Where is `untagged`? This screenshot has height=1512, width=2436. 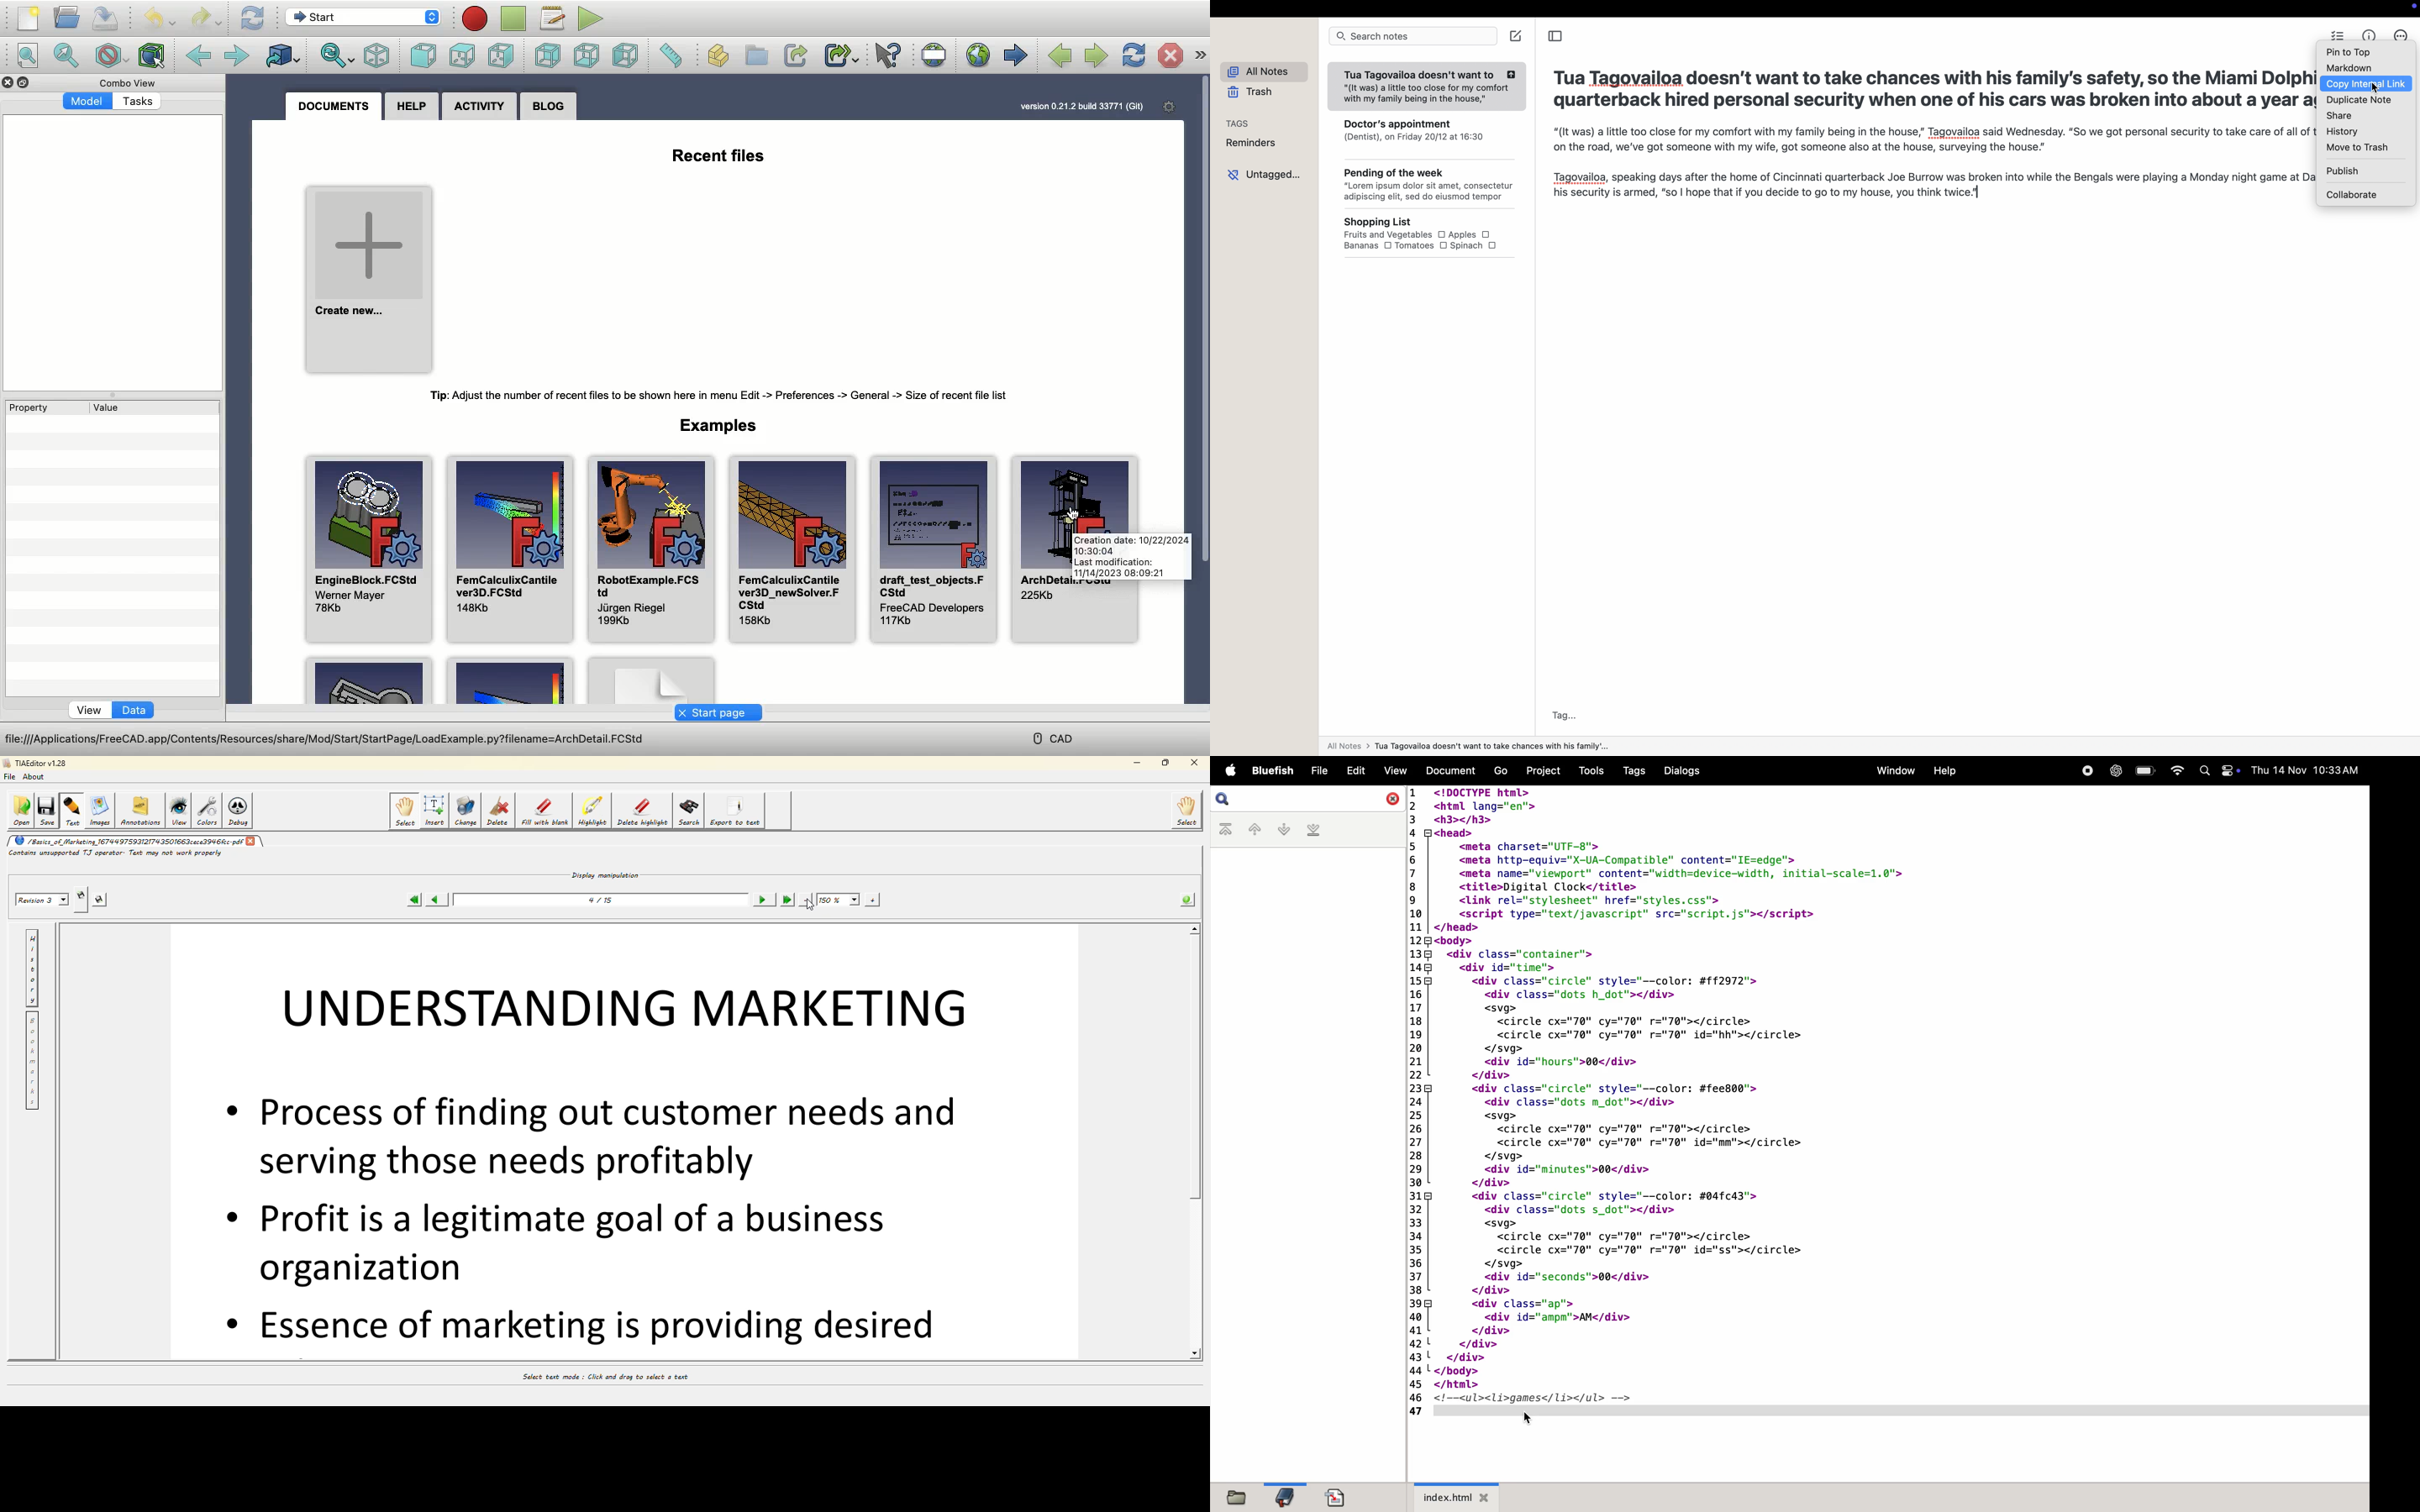 untagged is located at coordinates (1262, 175).